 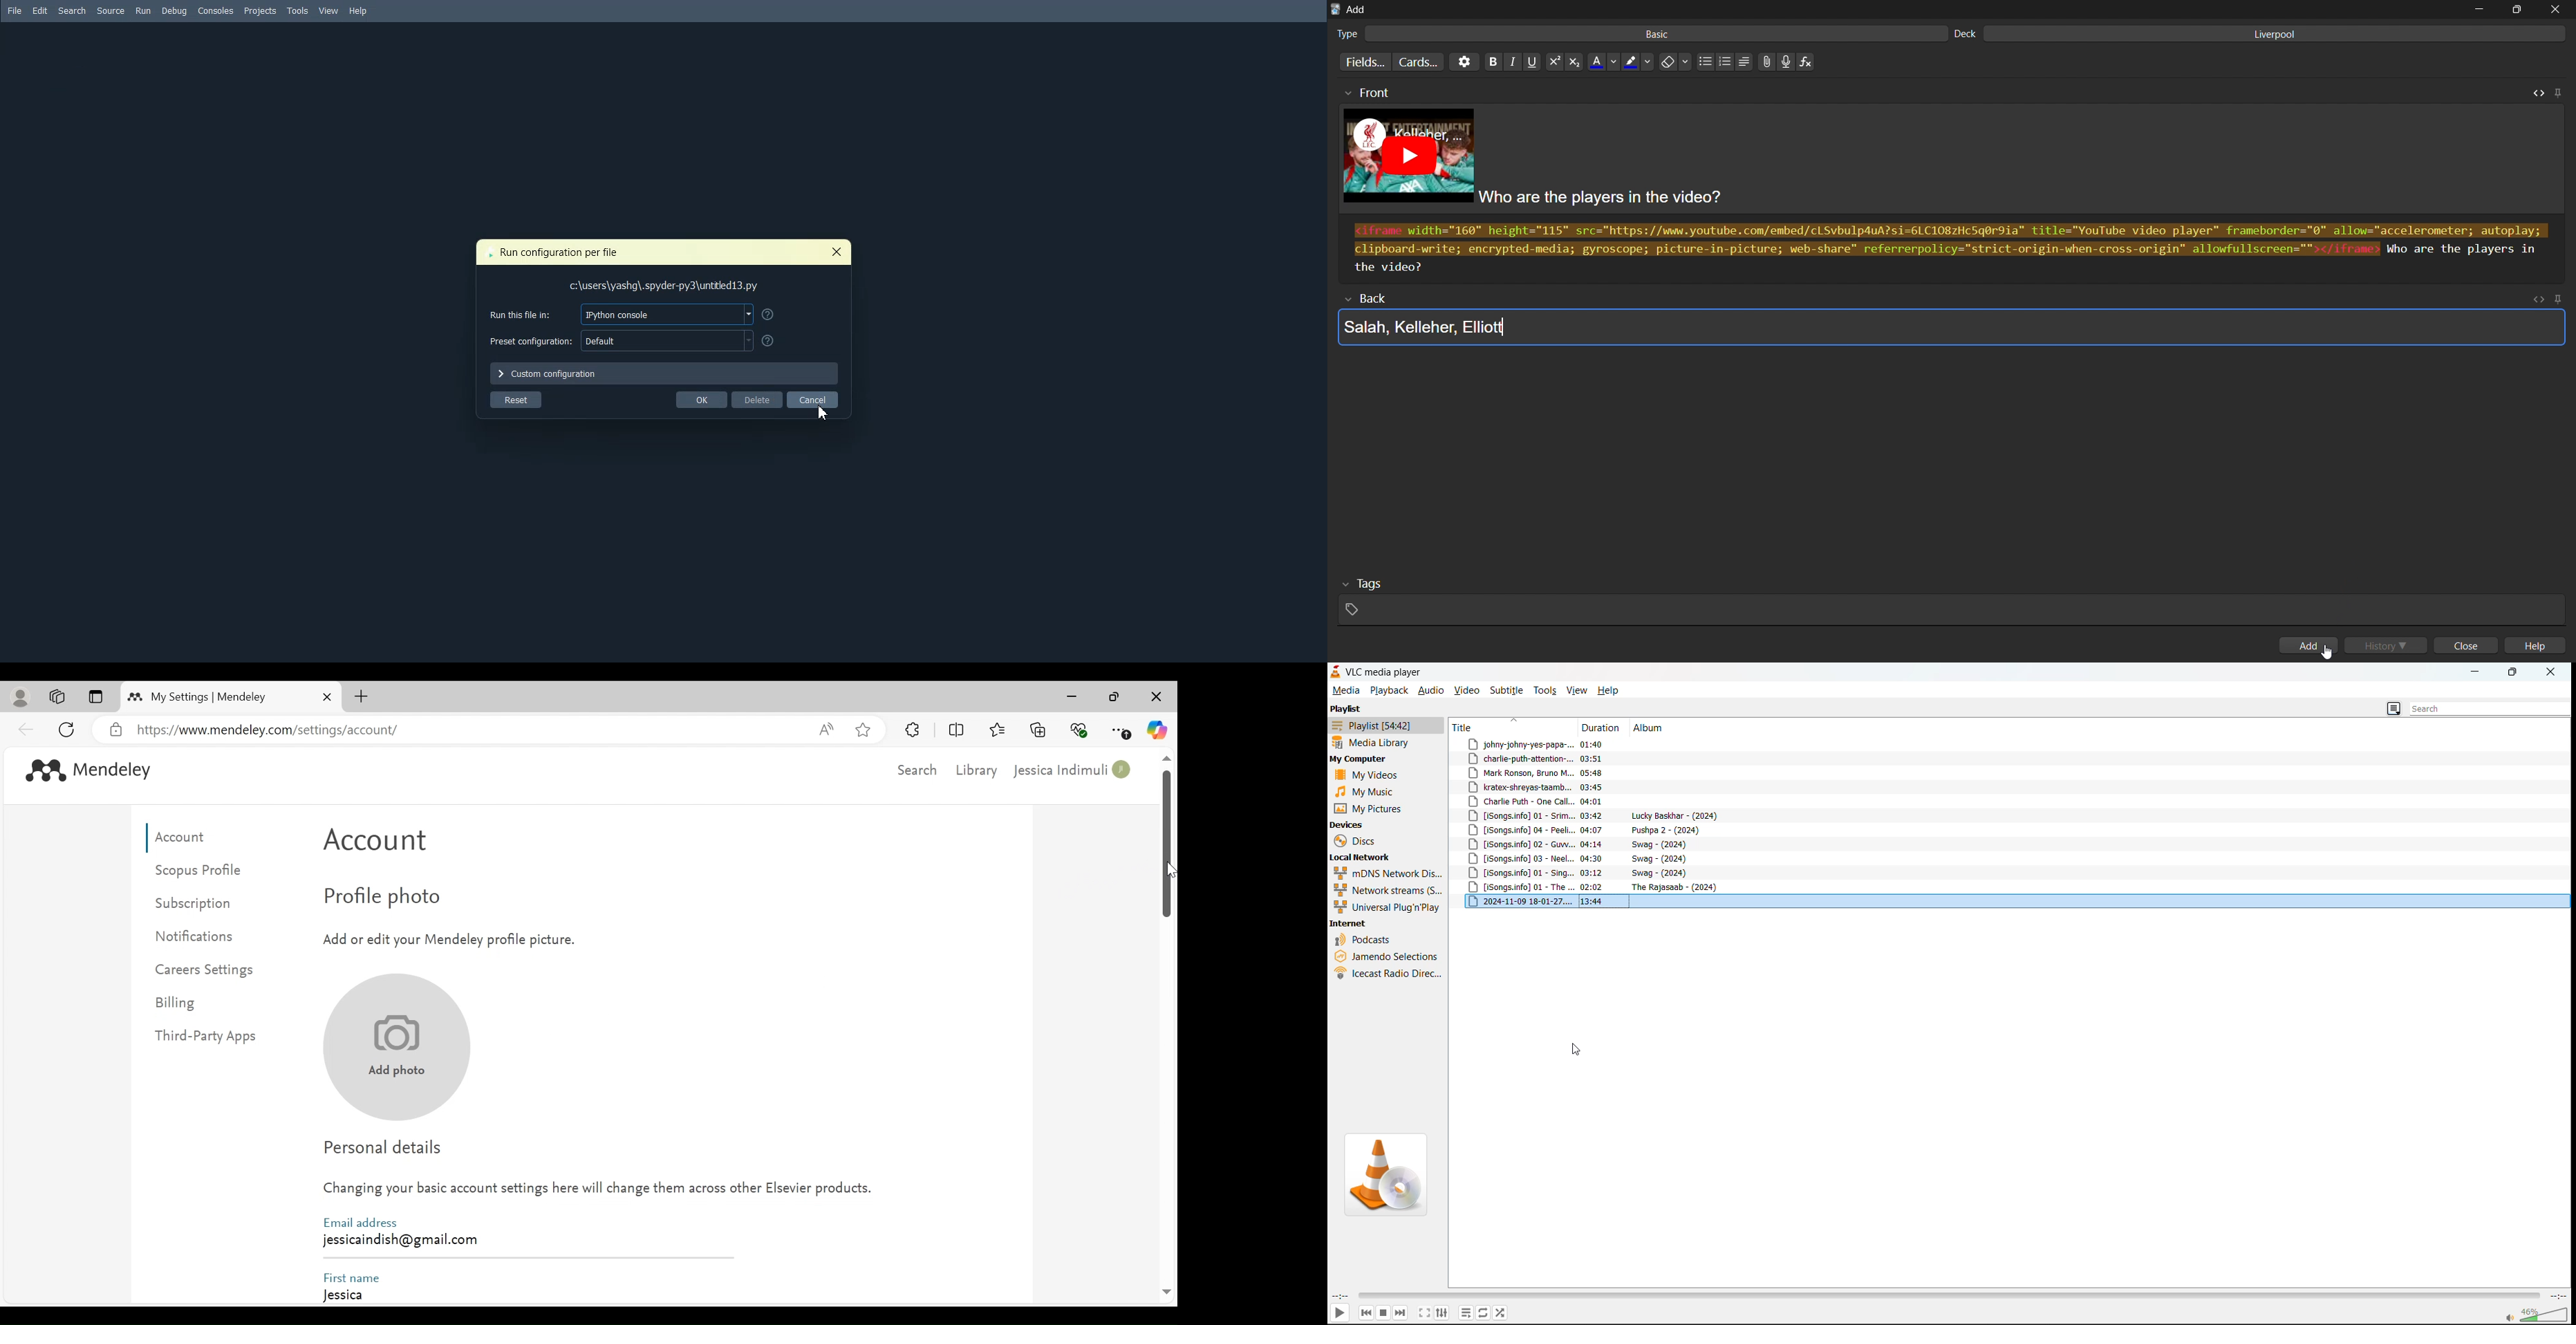 I want to click on Tab Actions Menu, so click(x=95, y=697).